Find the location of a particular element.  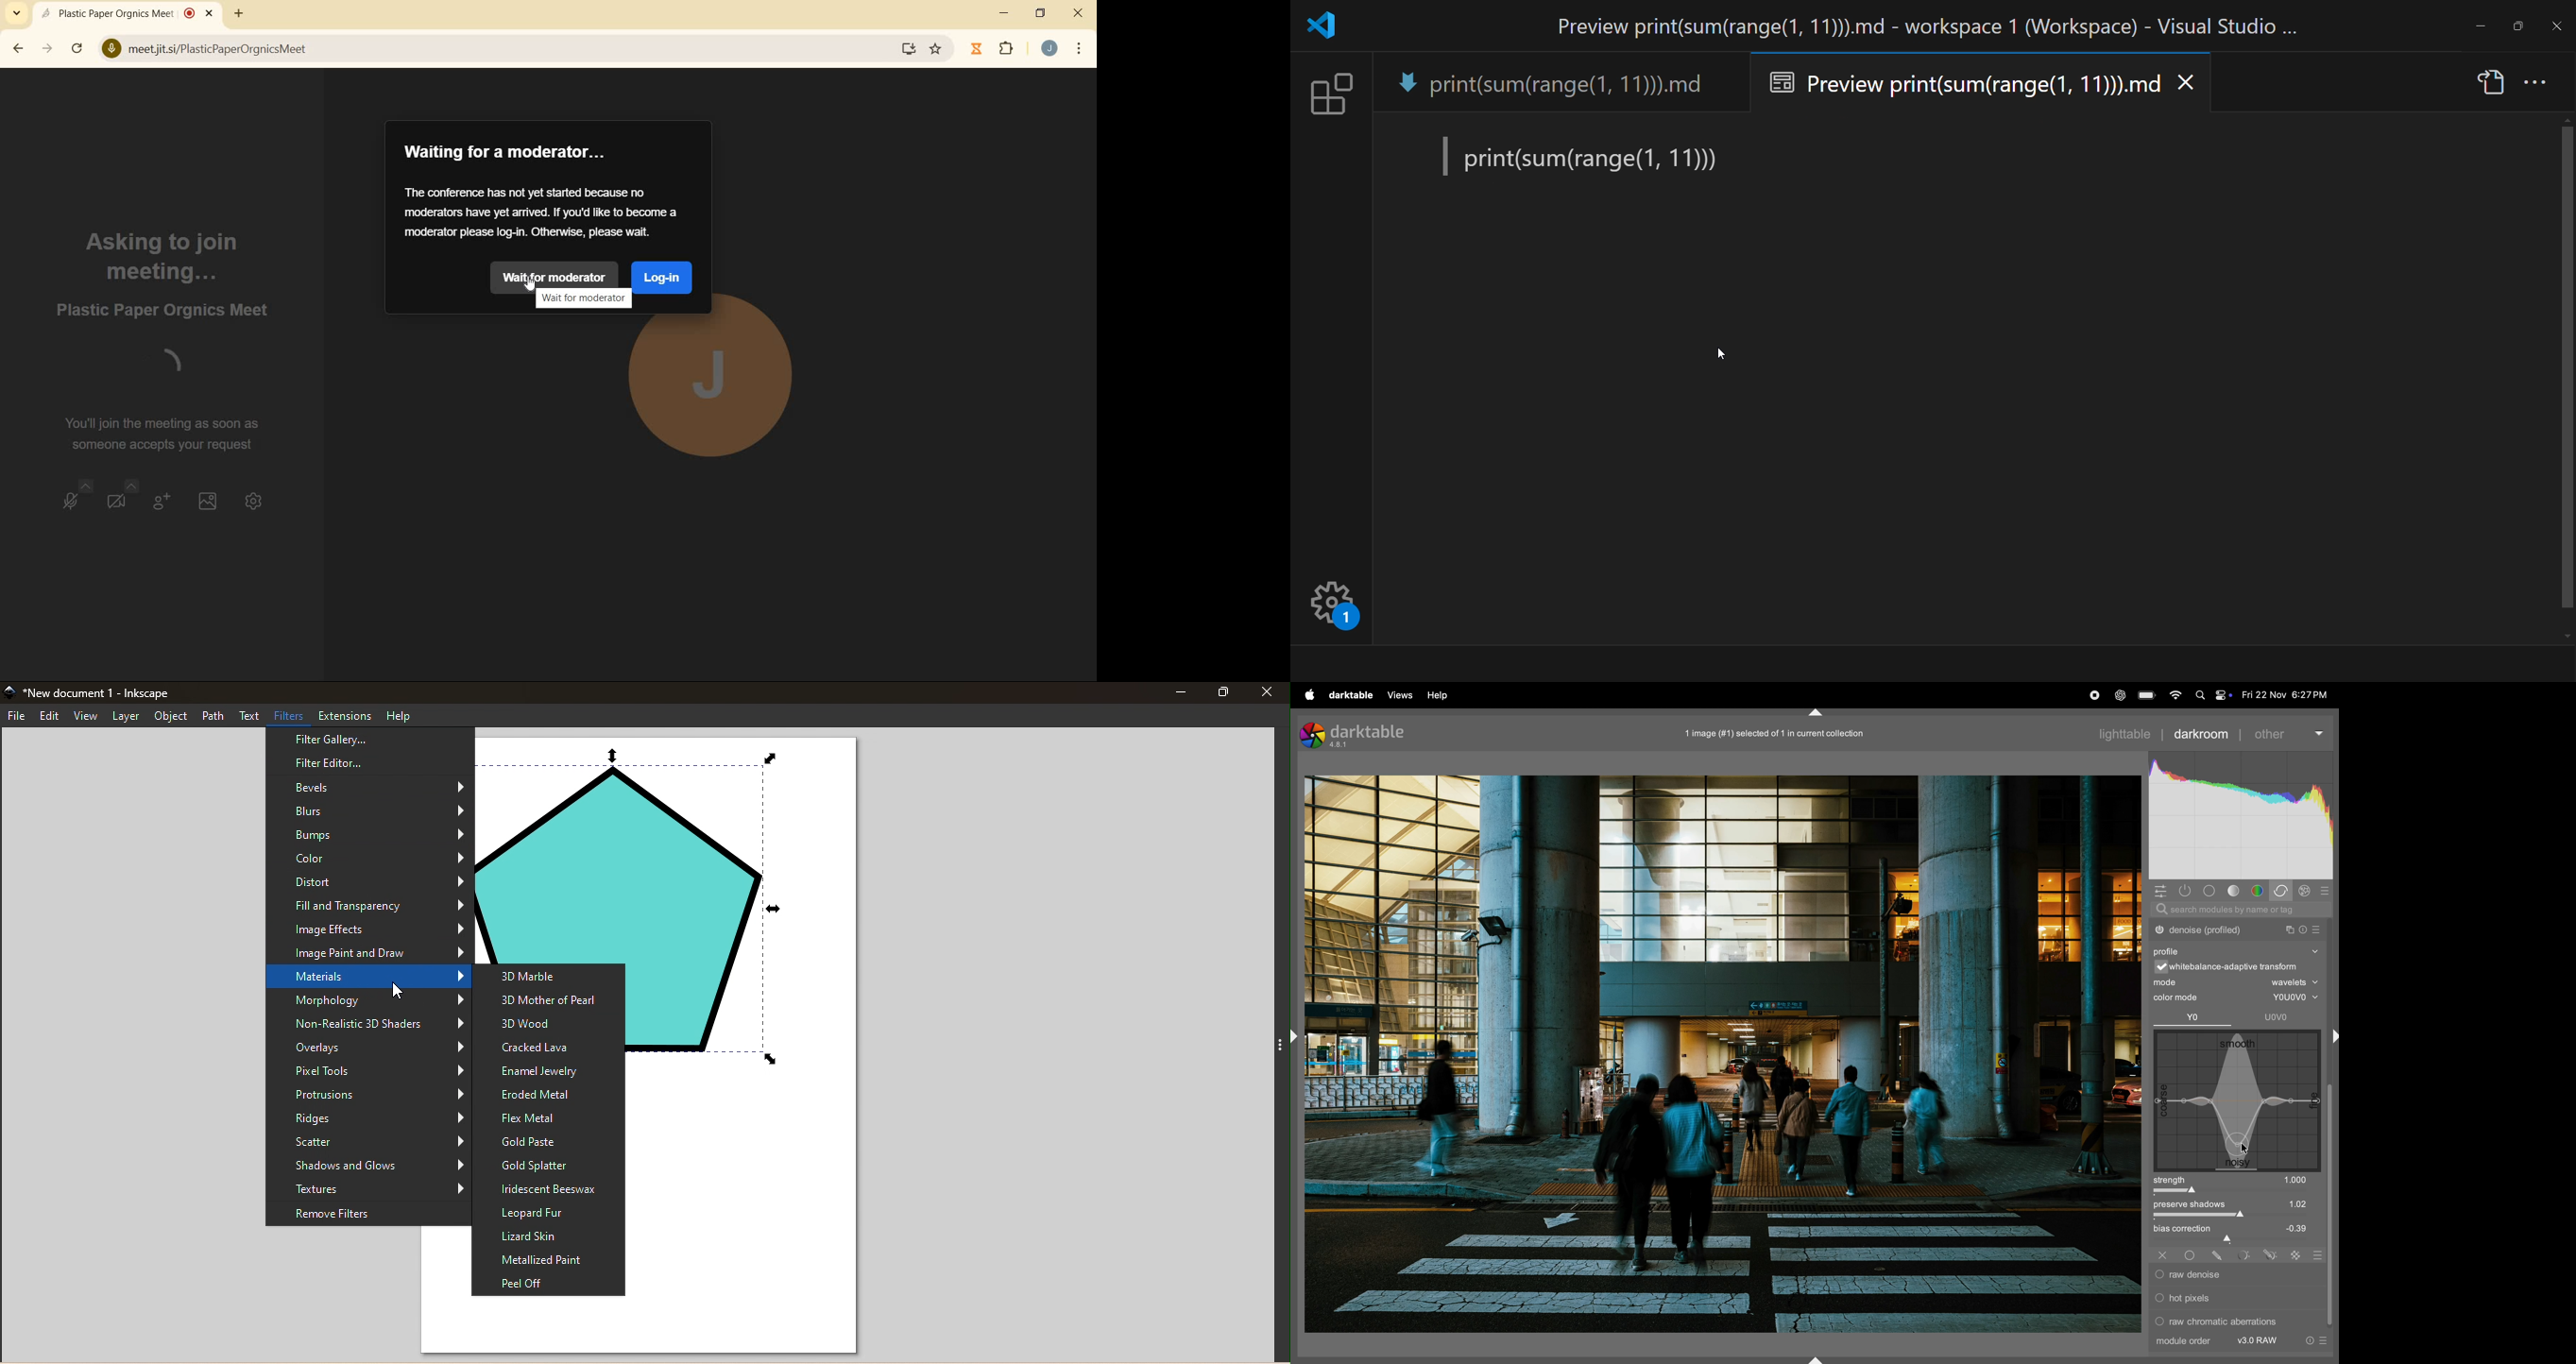

preview is located at coordinates (1583, 151).